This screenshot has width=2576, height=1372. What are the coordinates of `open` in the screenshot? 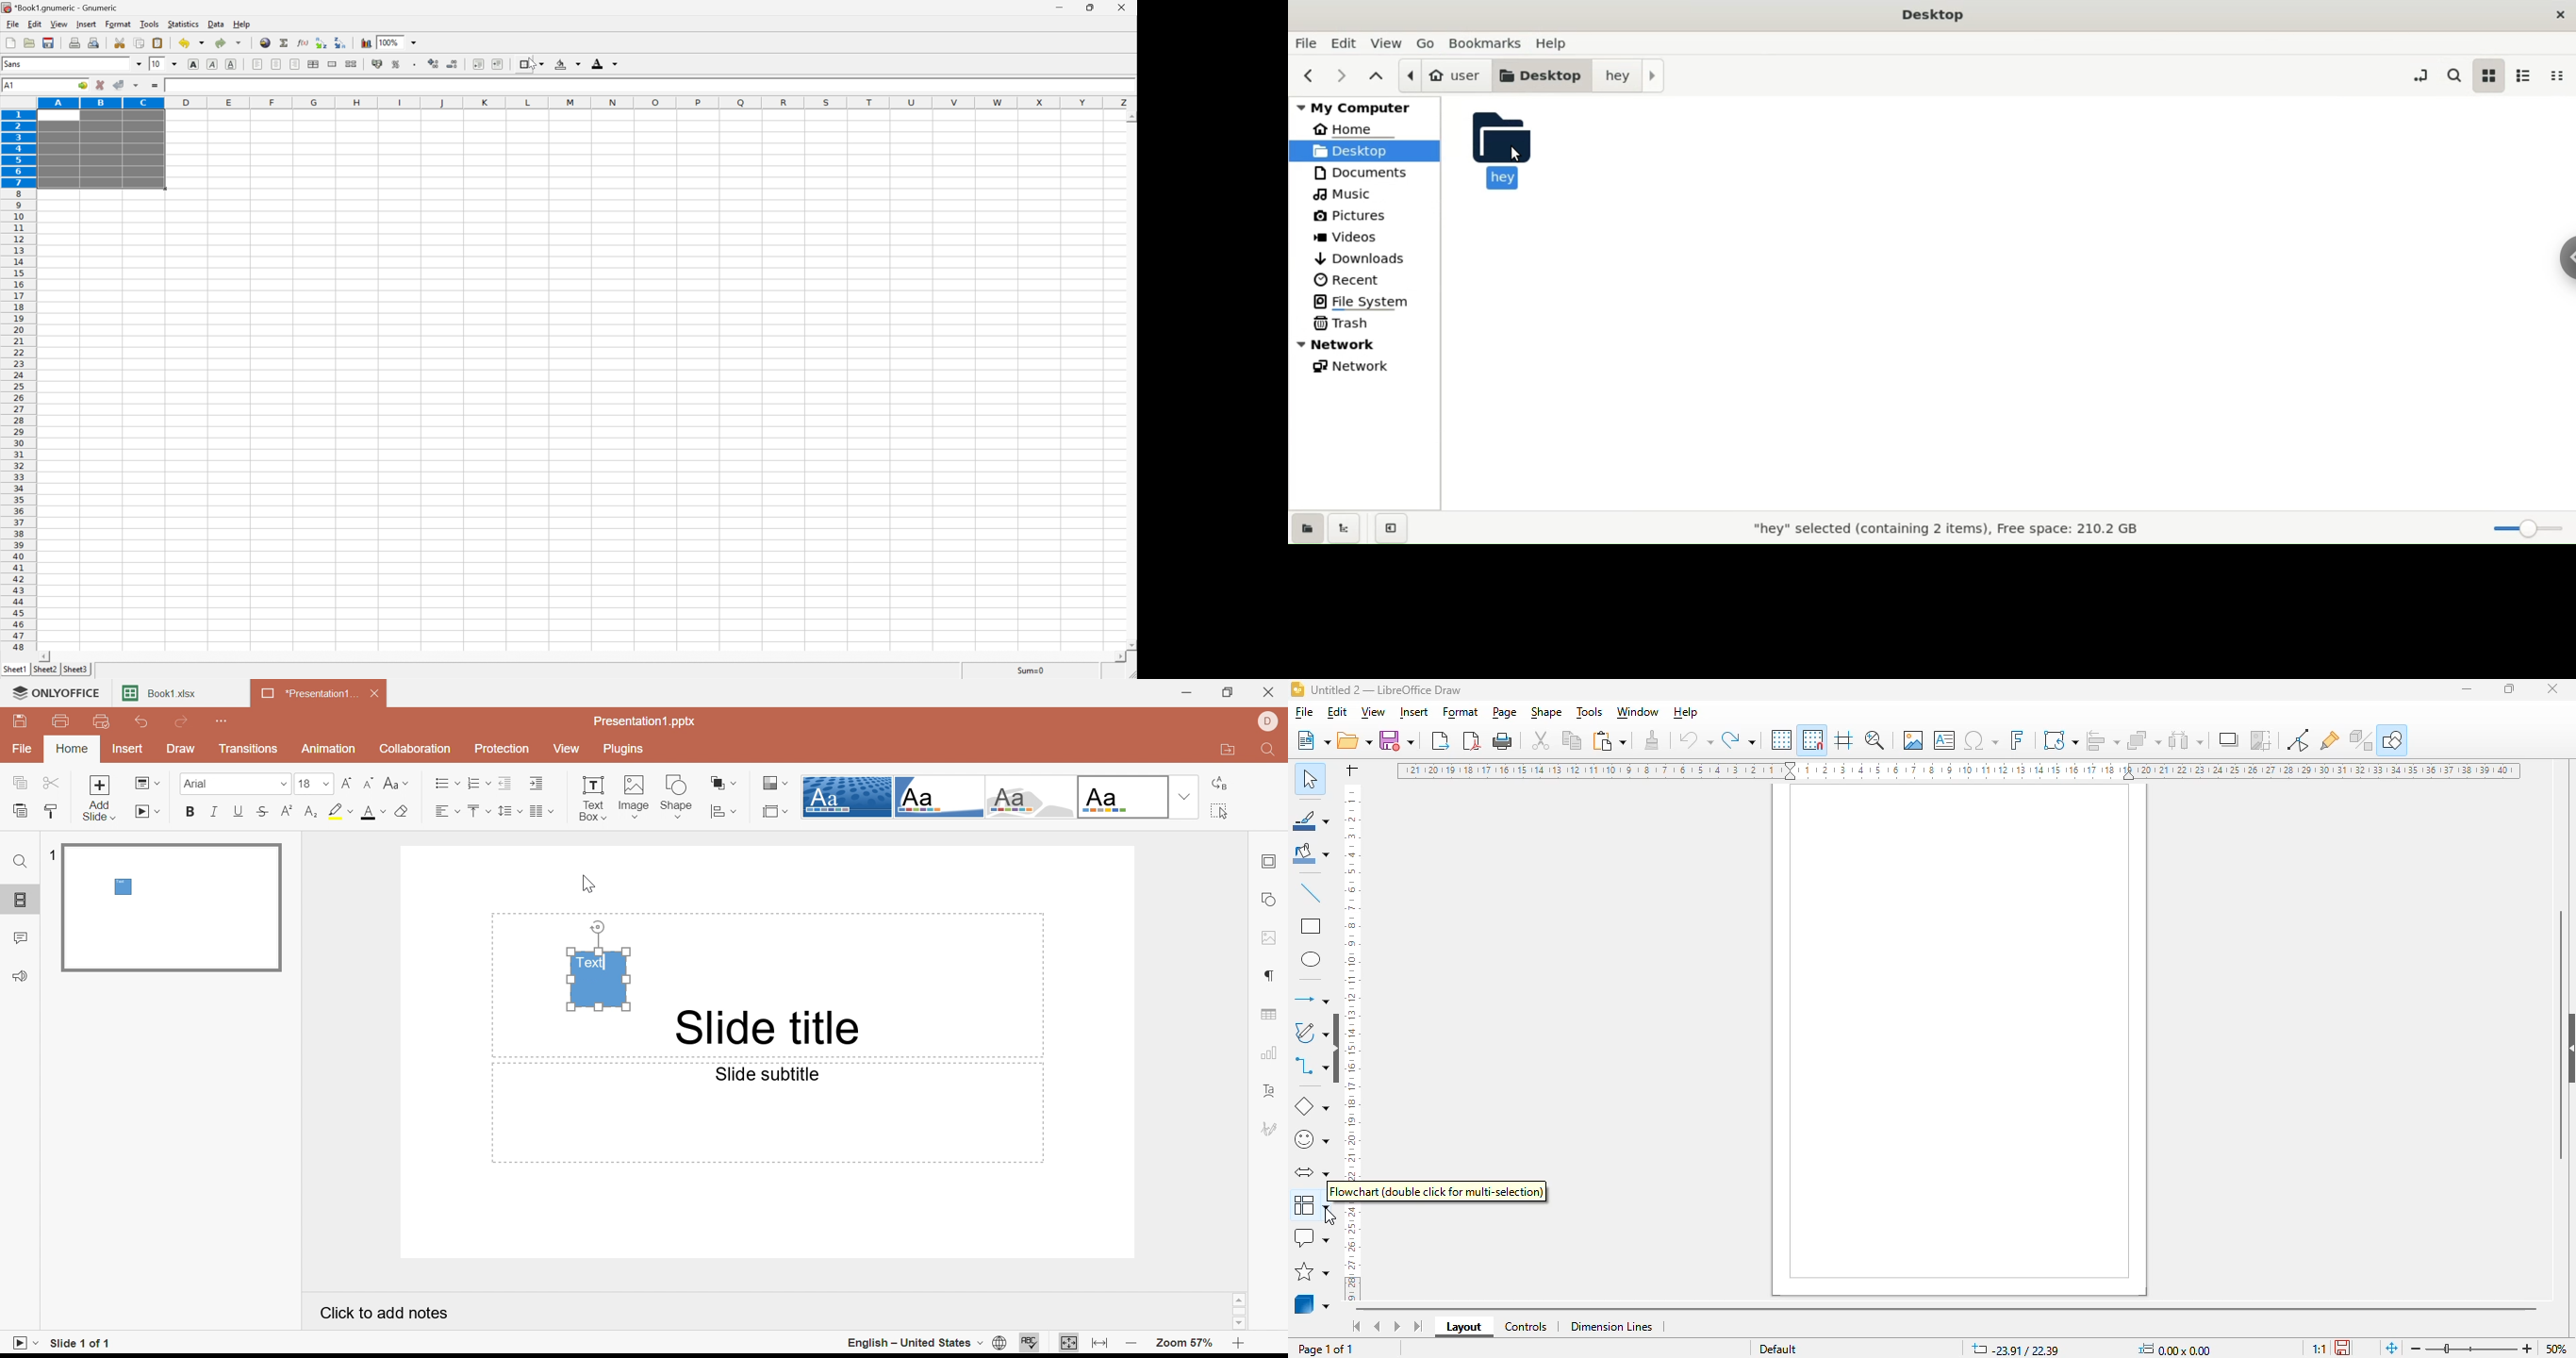 It's located at (1355, 741).